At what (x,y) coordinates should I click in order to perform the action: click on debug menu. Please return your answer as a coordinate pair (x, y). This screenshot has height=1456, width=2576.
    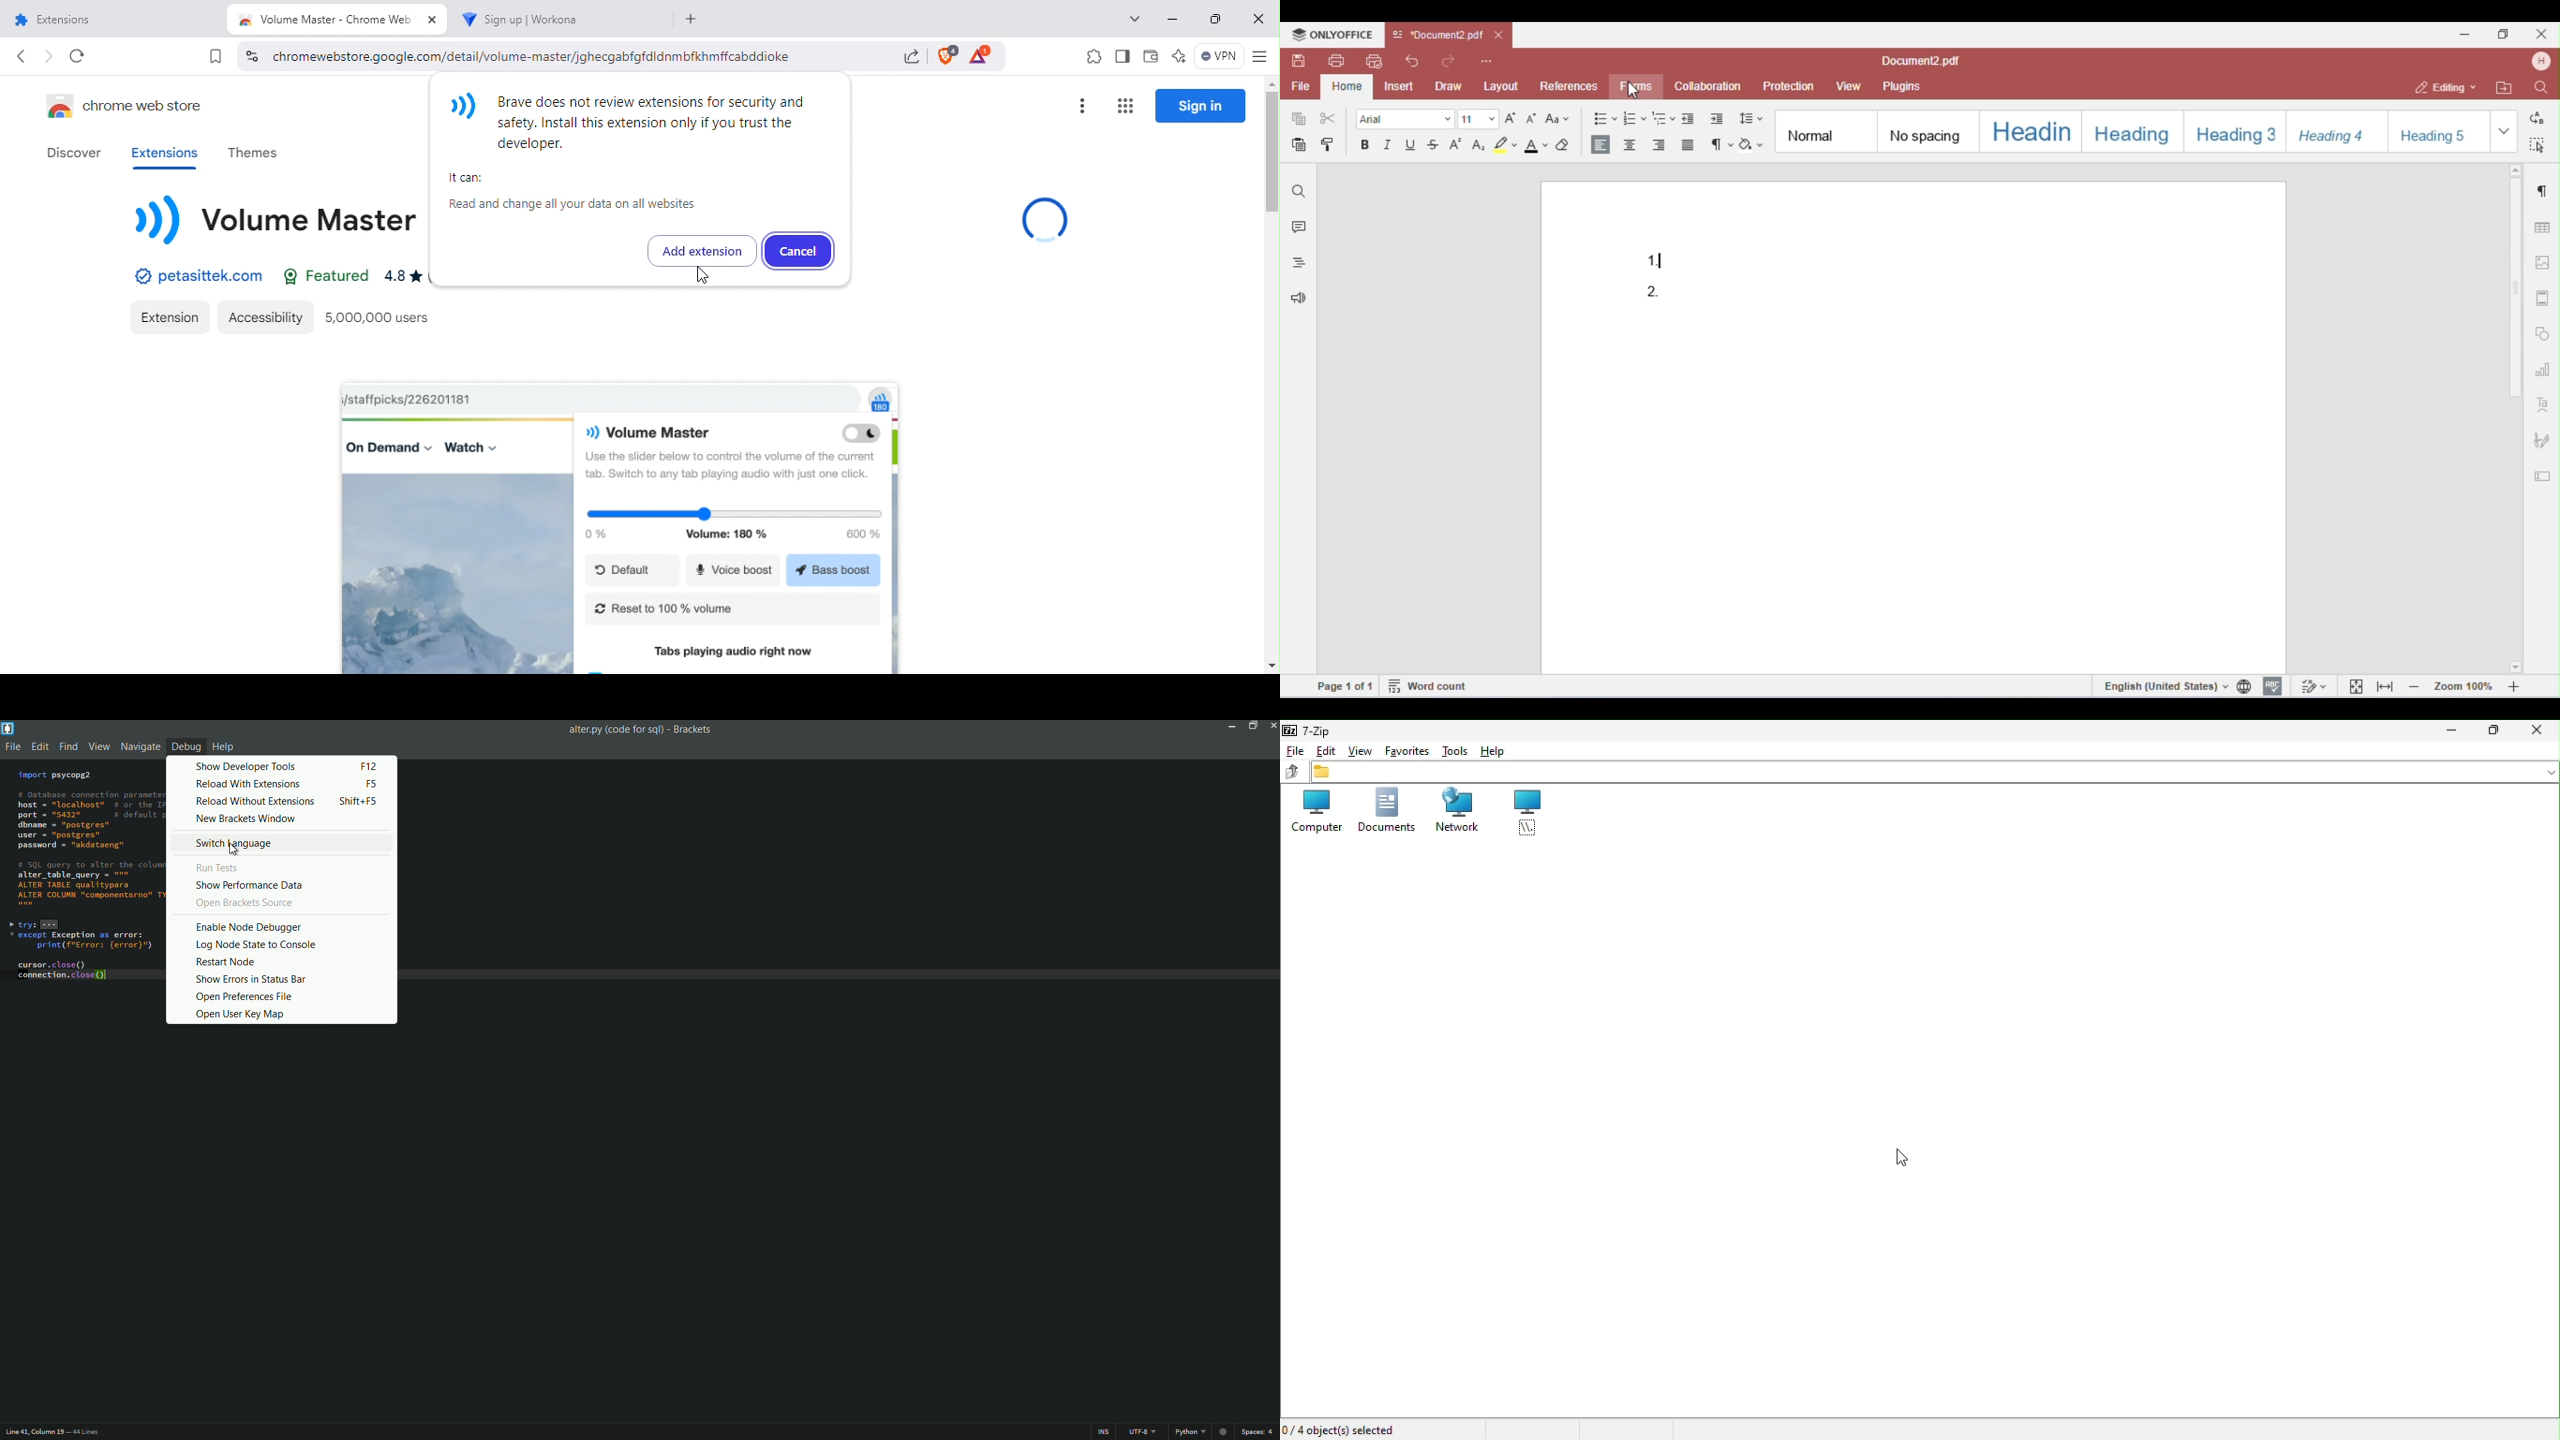
    Looking at the image, I should click on (183, 747).